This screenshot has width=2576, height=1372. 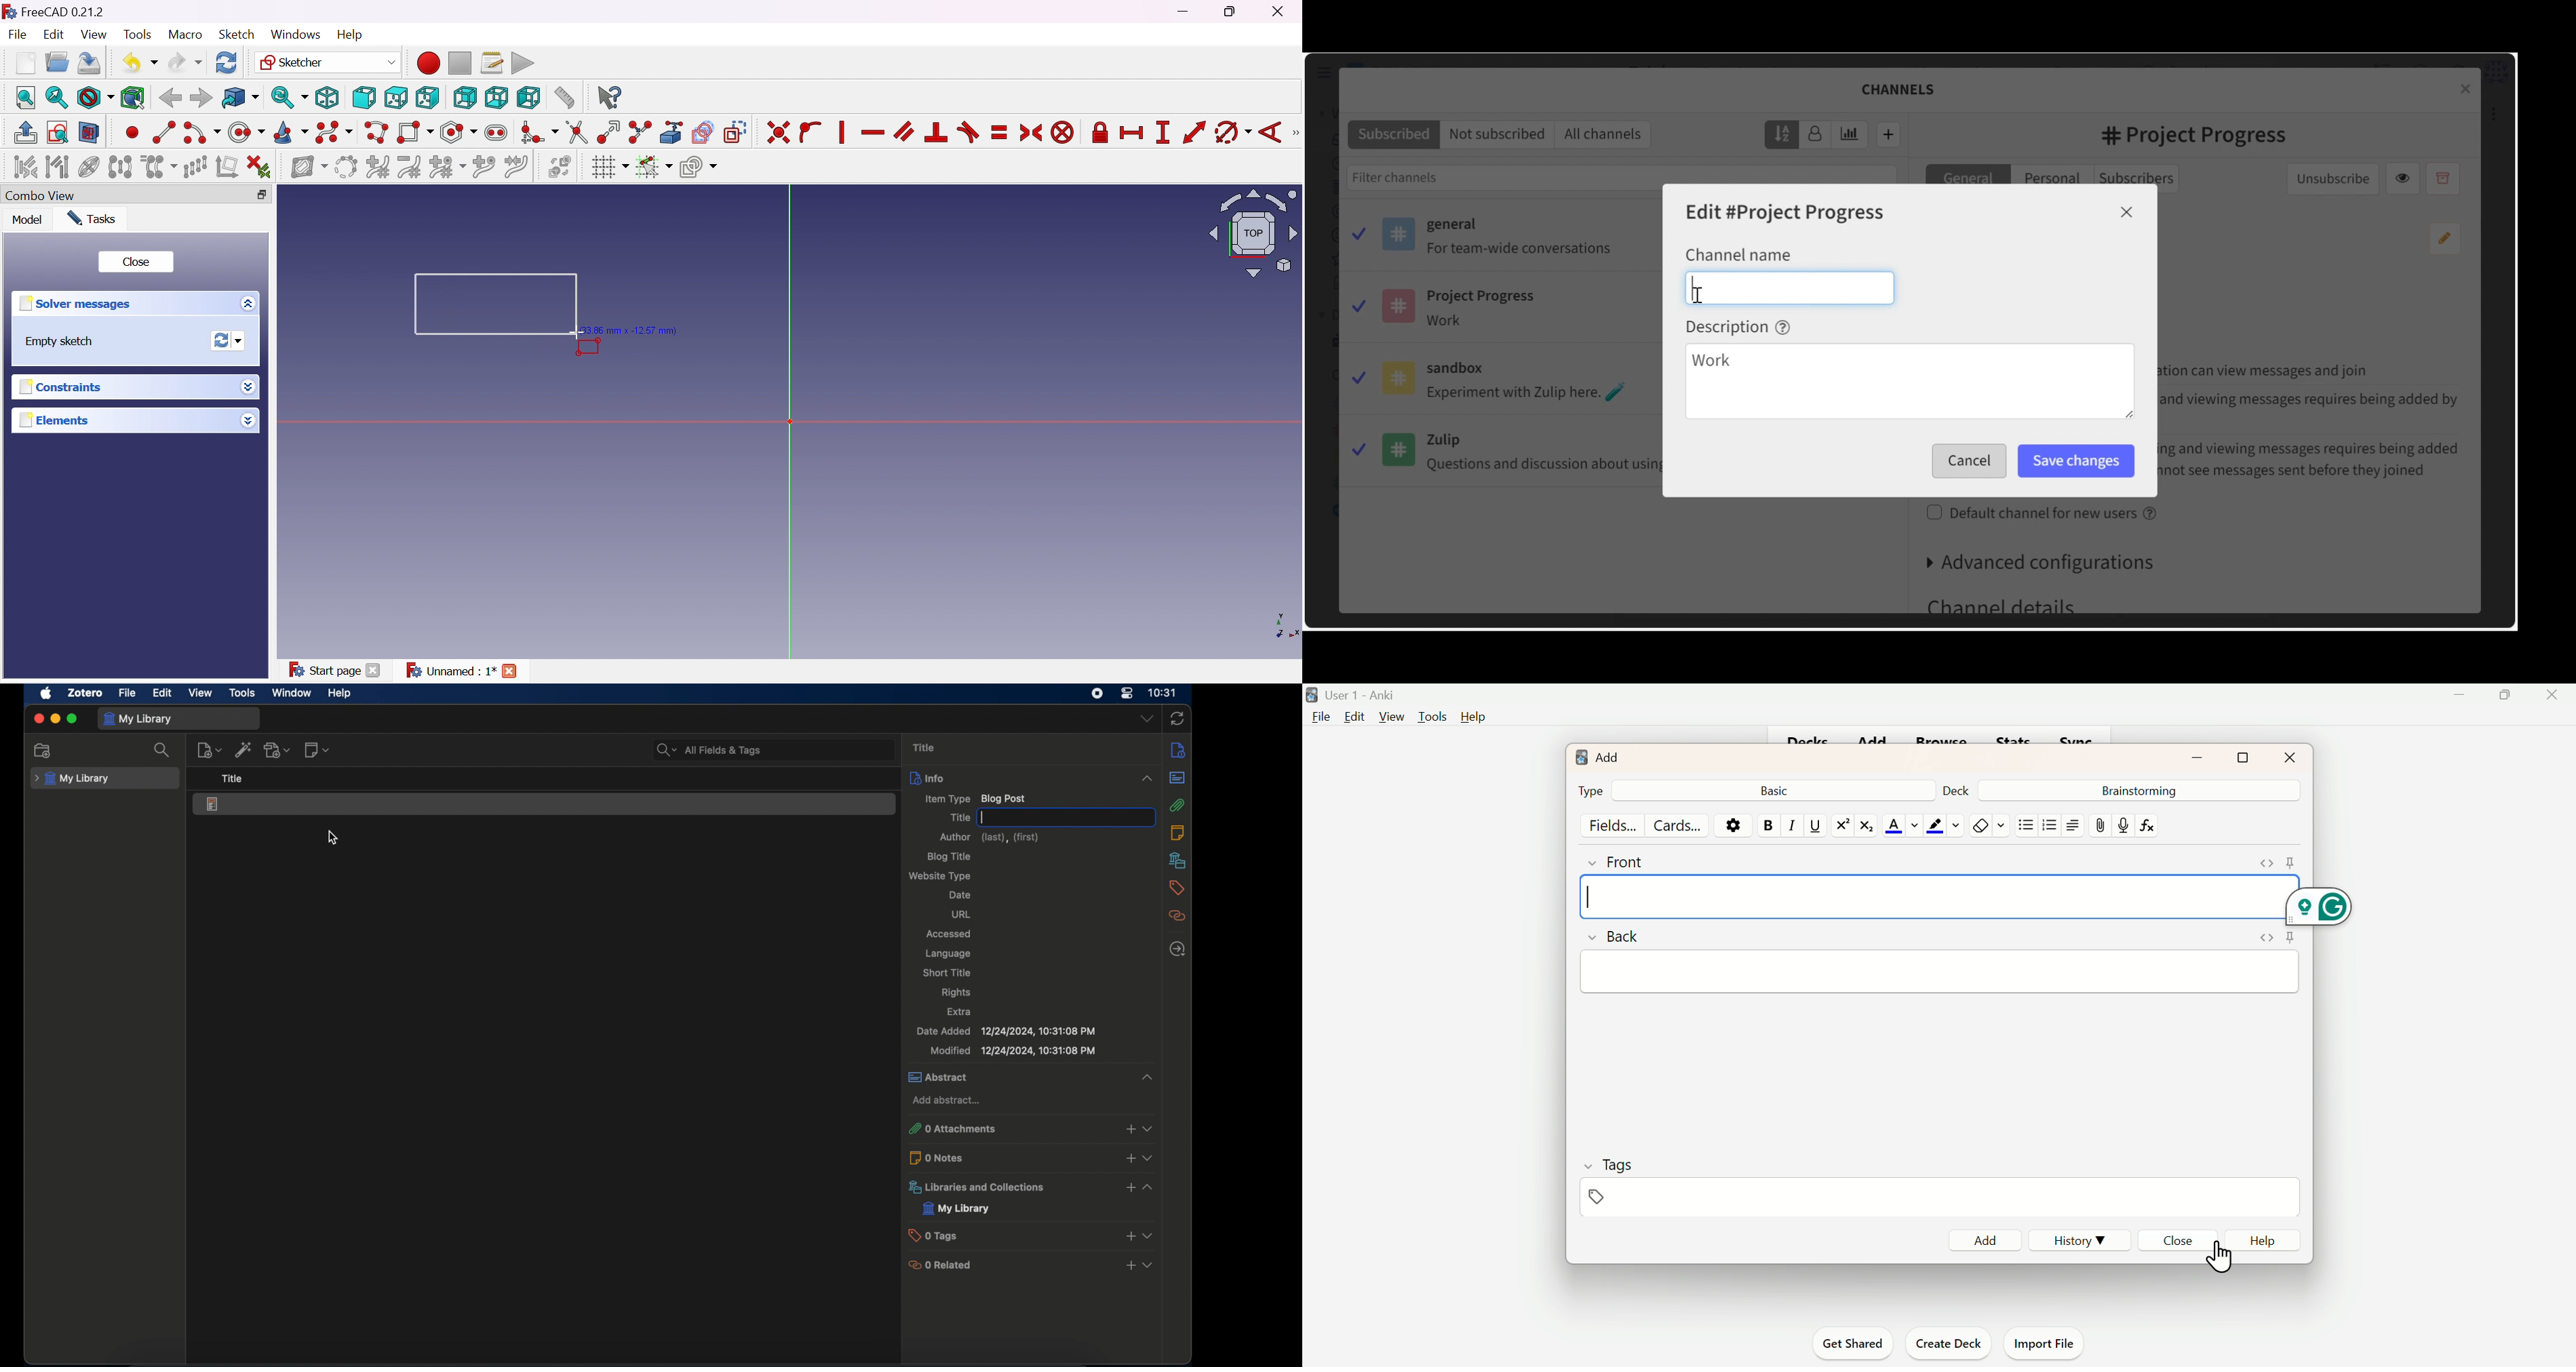 What do you see at coordinates (1177, 887) in the screenshot?
I see `tags` at bounding box center [1177, 887].